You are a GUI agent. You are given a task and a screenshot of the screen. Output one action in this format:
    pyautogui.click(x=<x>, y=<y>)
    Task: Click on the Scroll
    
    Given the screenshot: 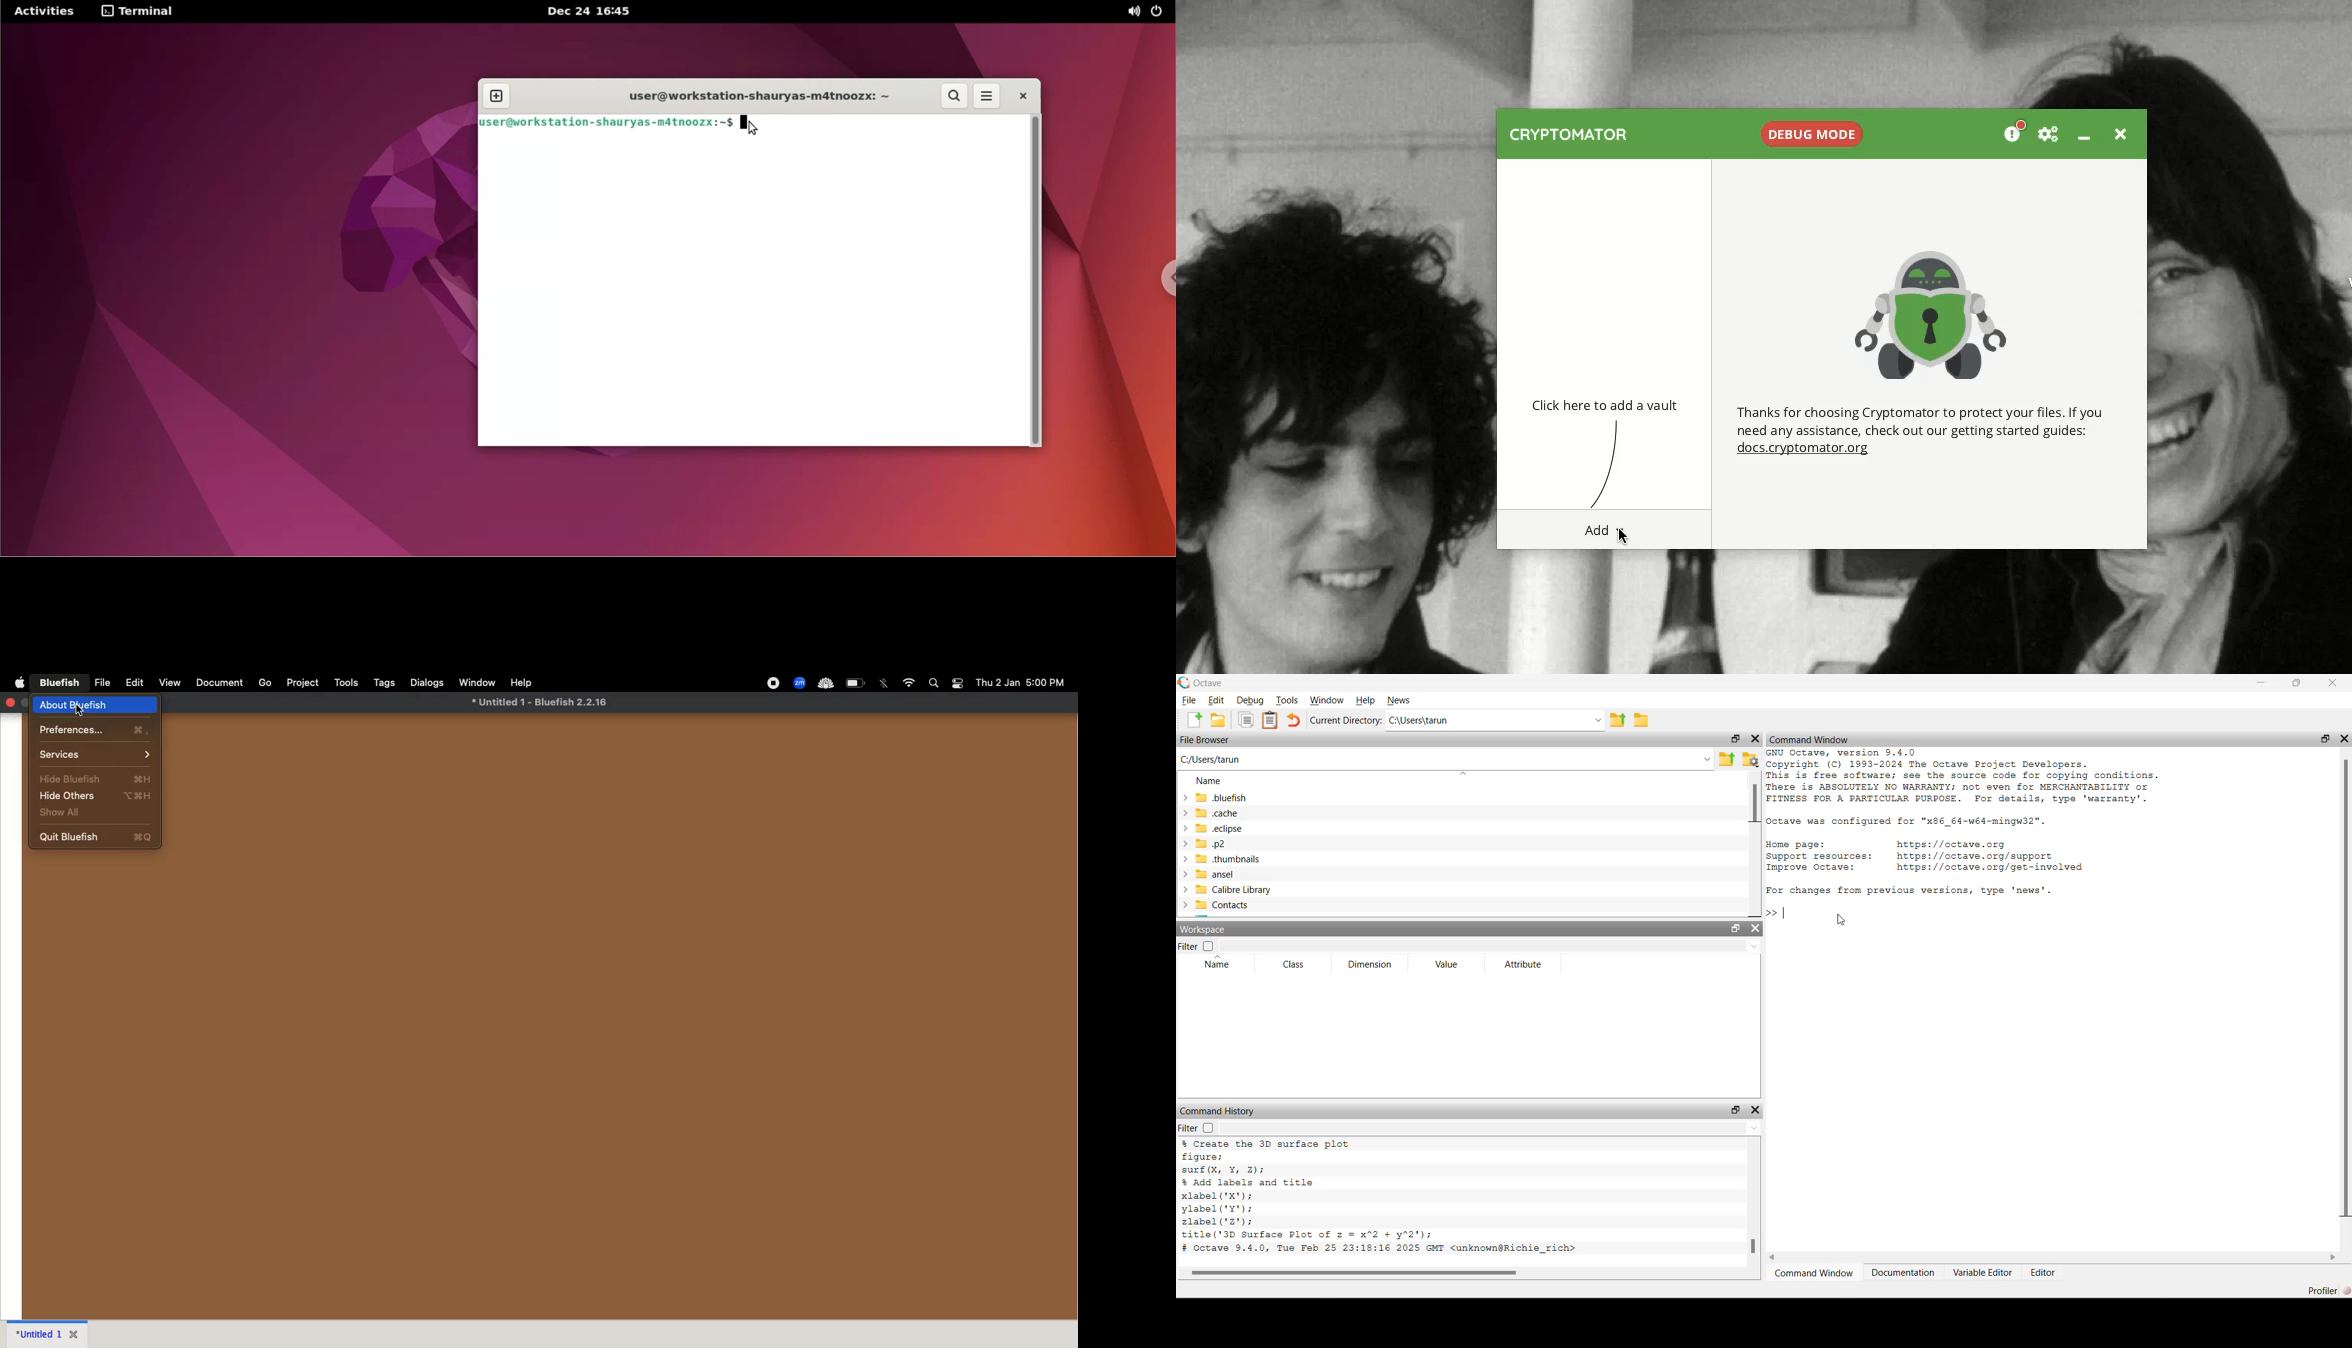 What is the action you would take?
    pyautogui.click(x=1754, y=844)
    